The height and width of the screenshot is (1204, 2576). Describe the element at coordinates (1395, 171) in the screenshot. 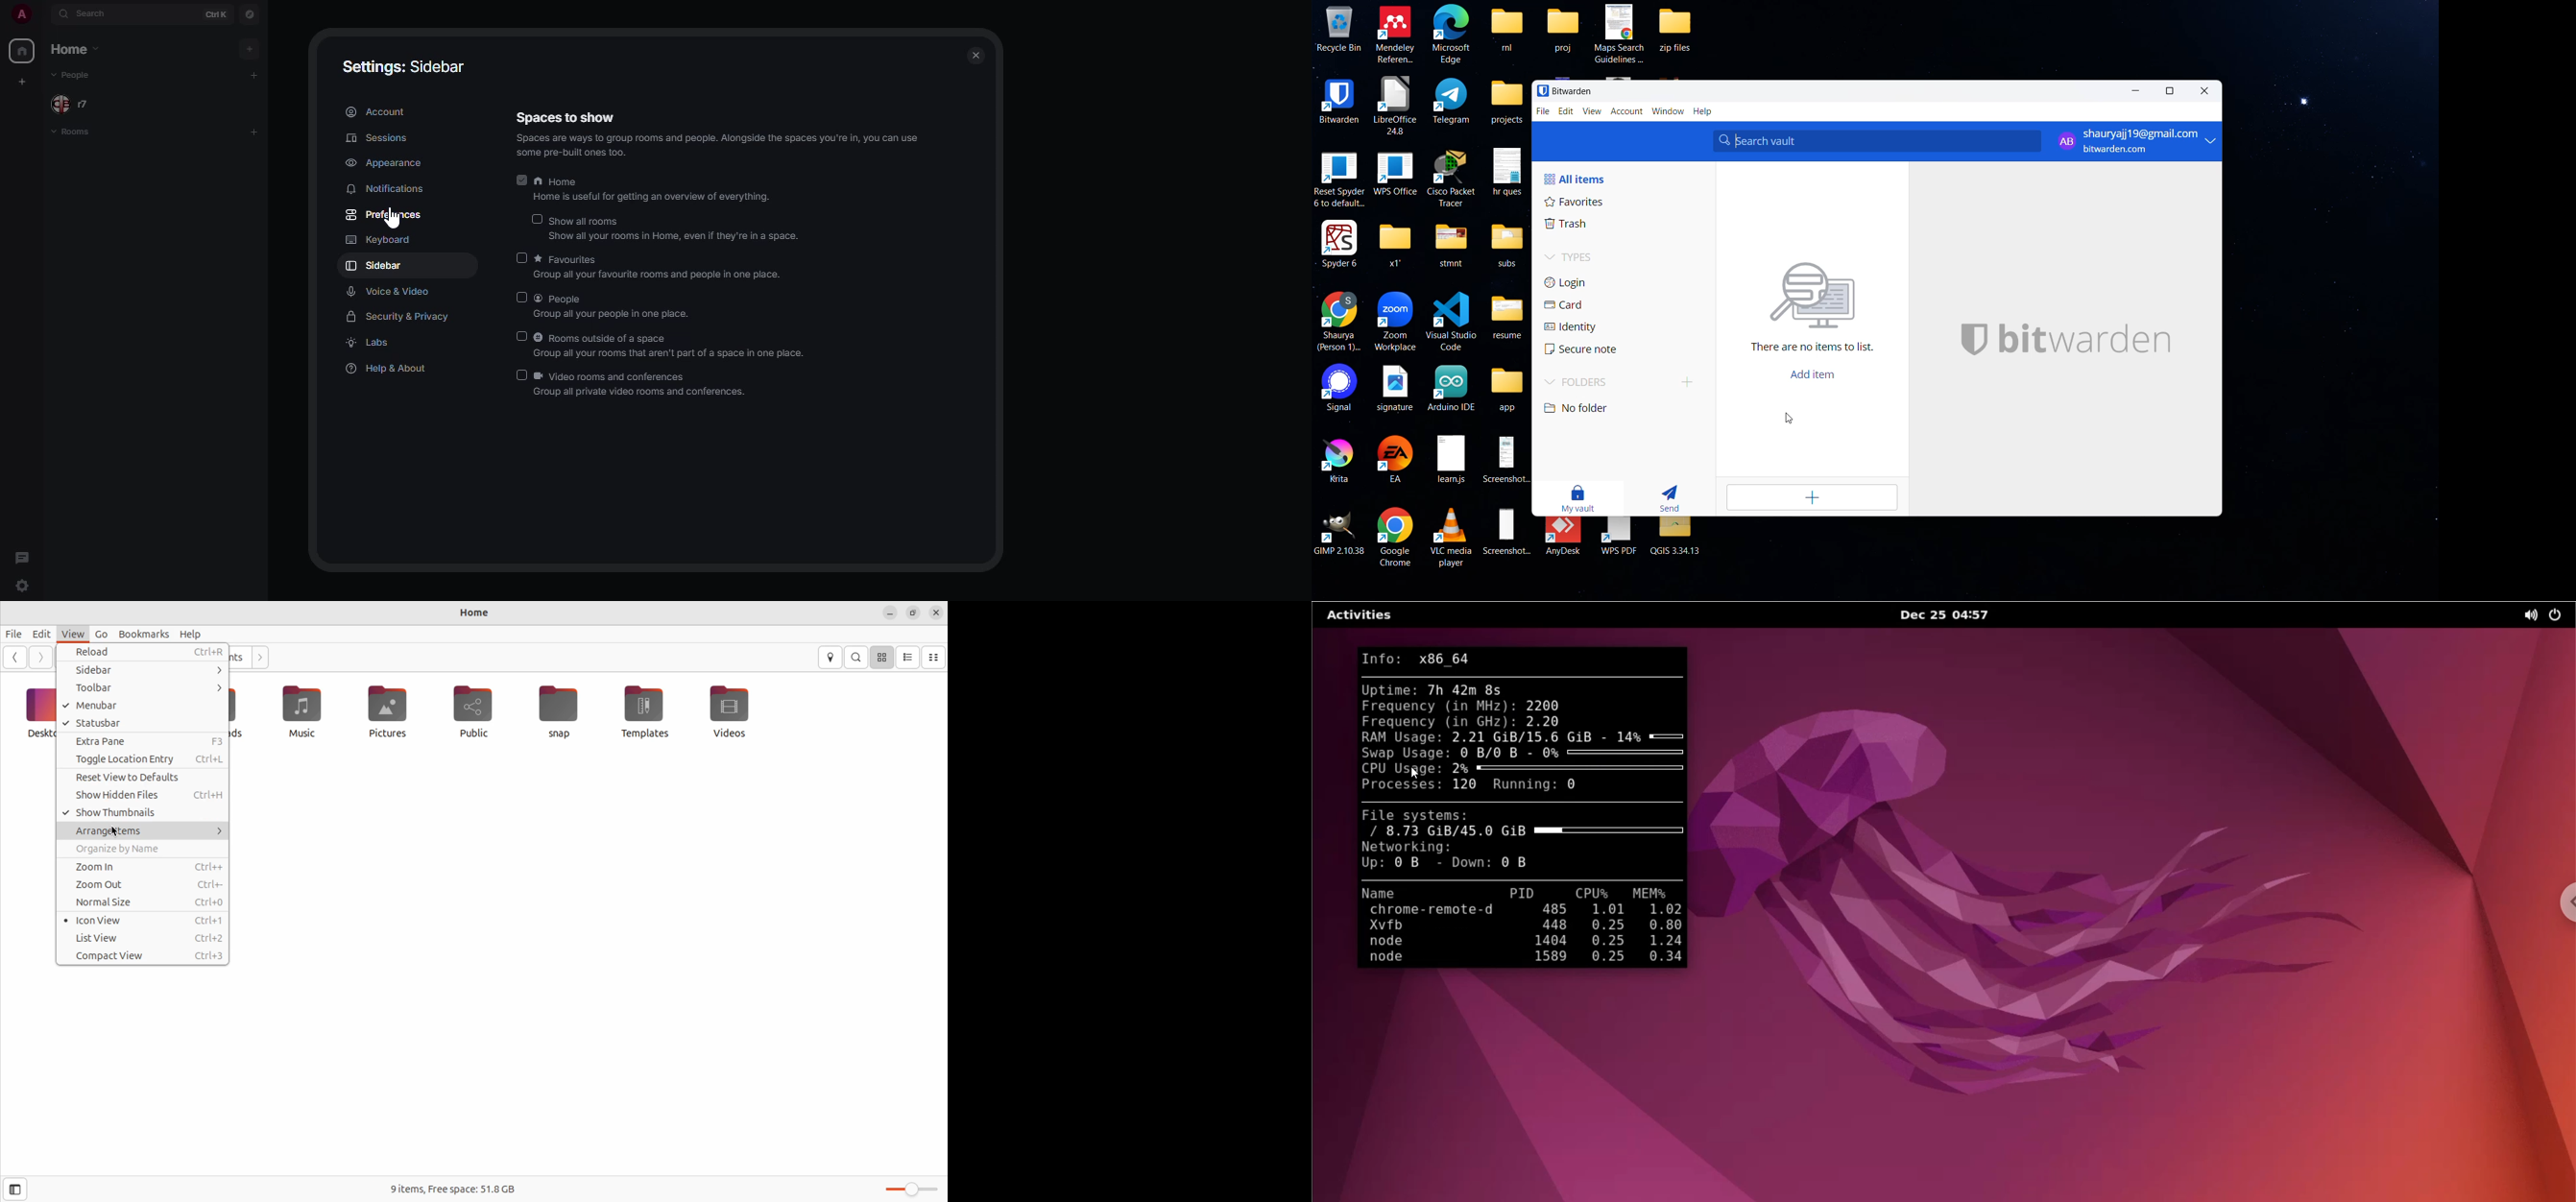

I see `WPS Office` at that location.